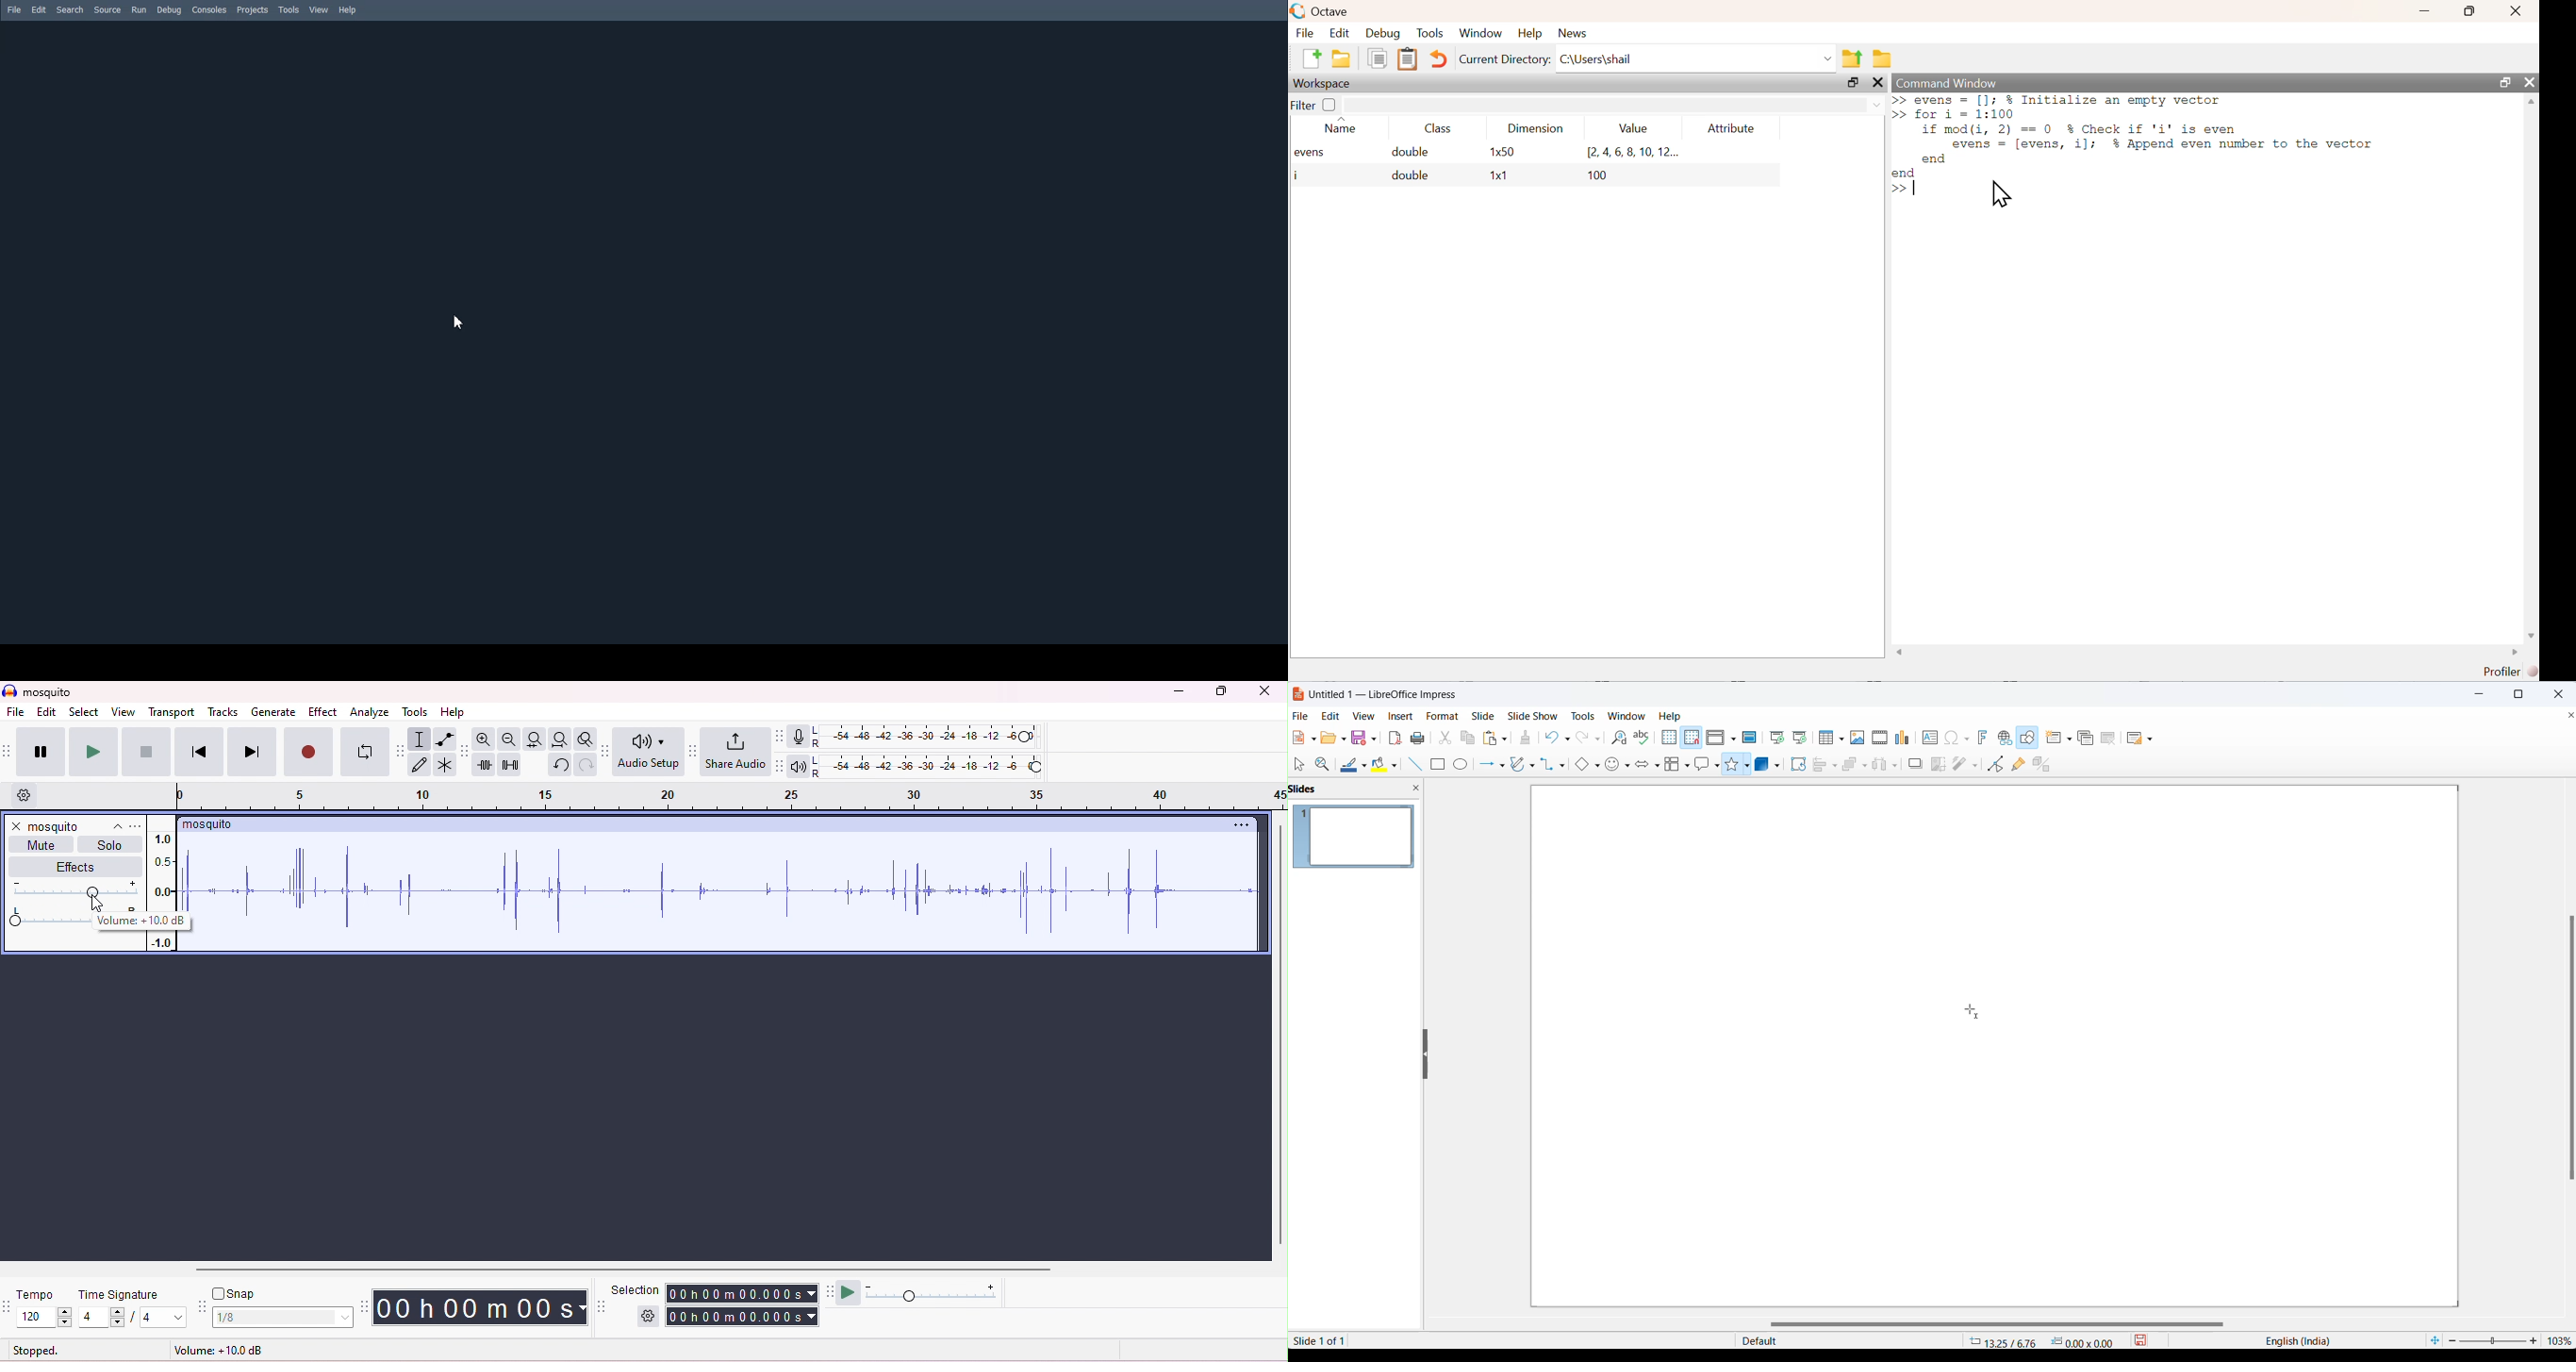  What do you see at coordinates (928, 767) in the screenshot?
I see `playback level` at bounding box center [928, 767].